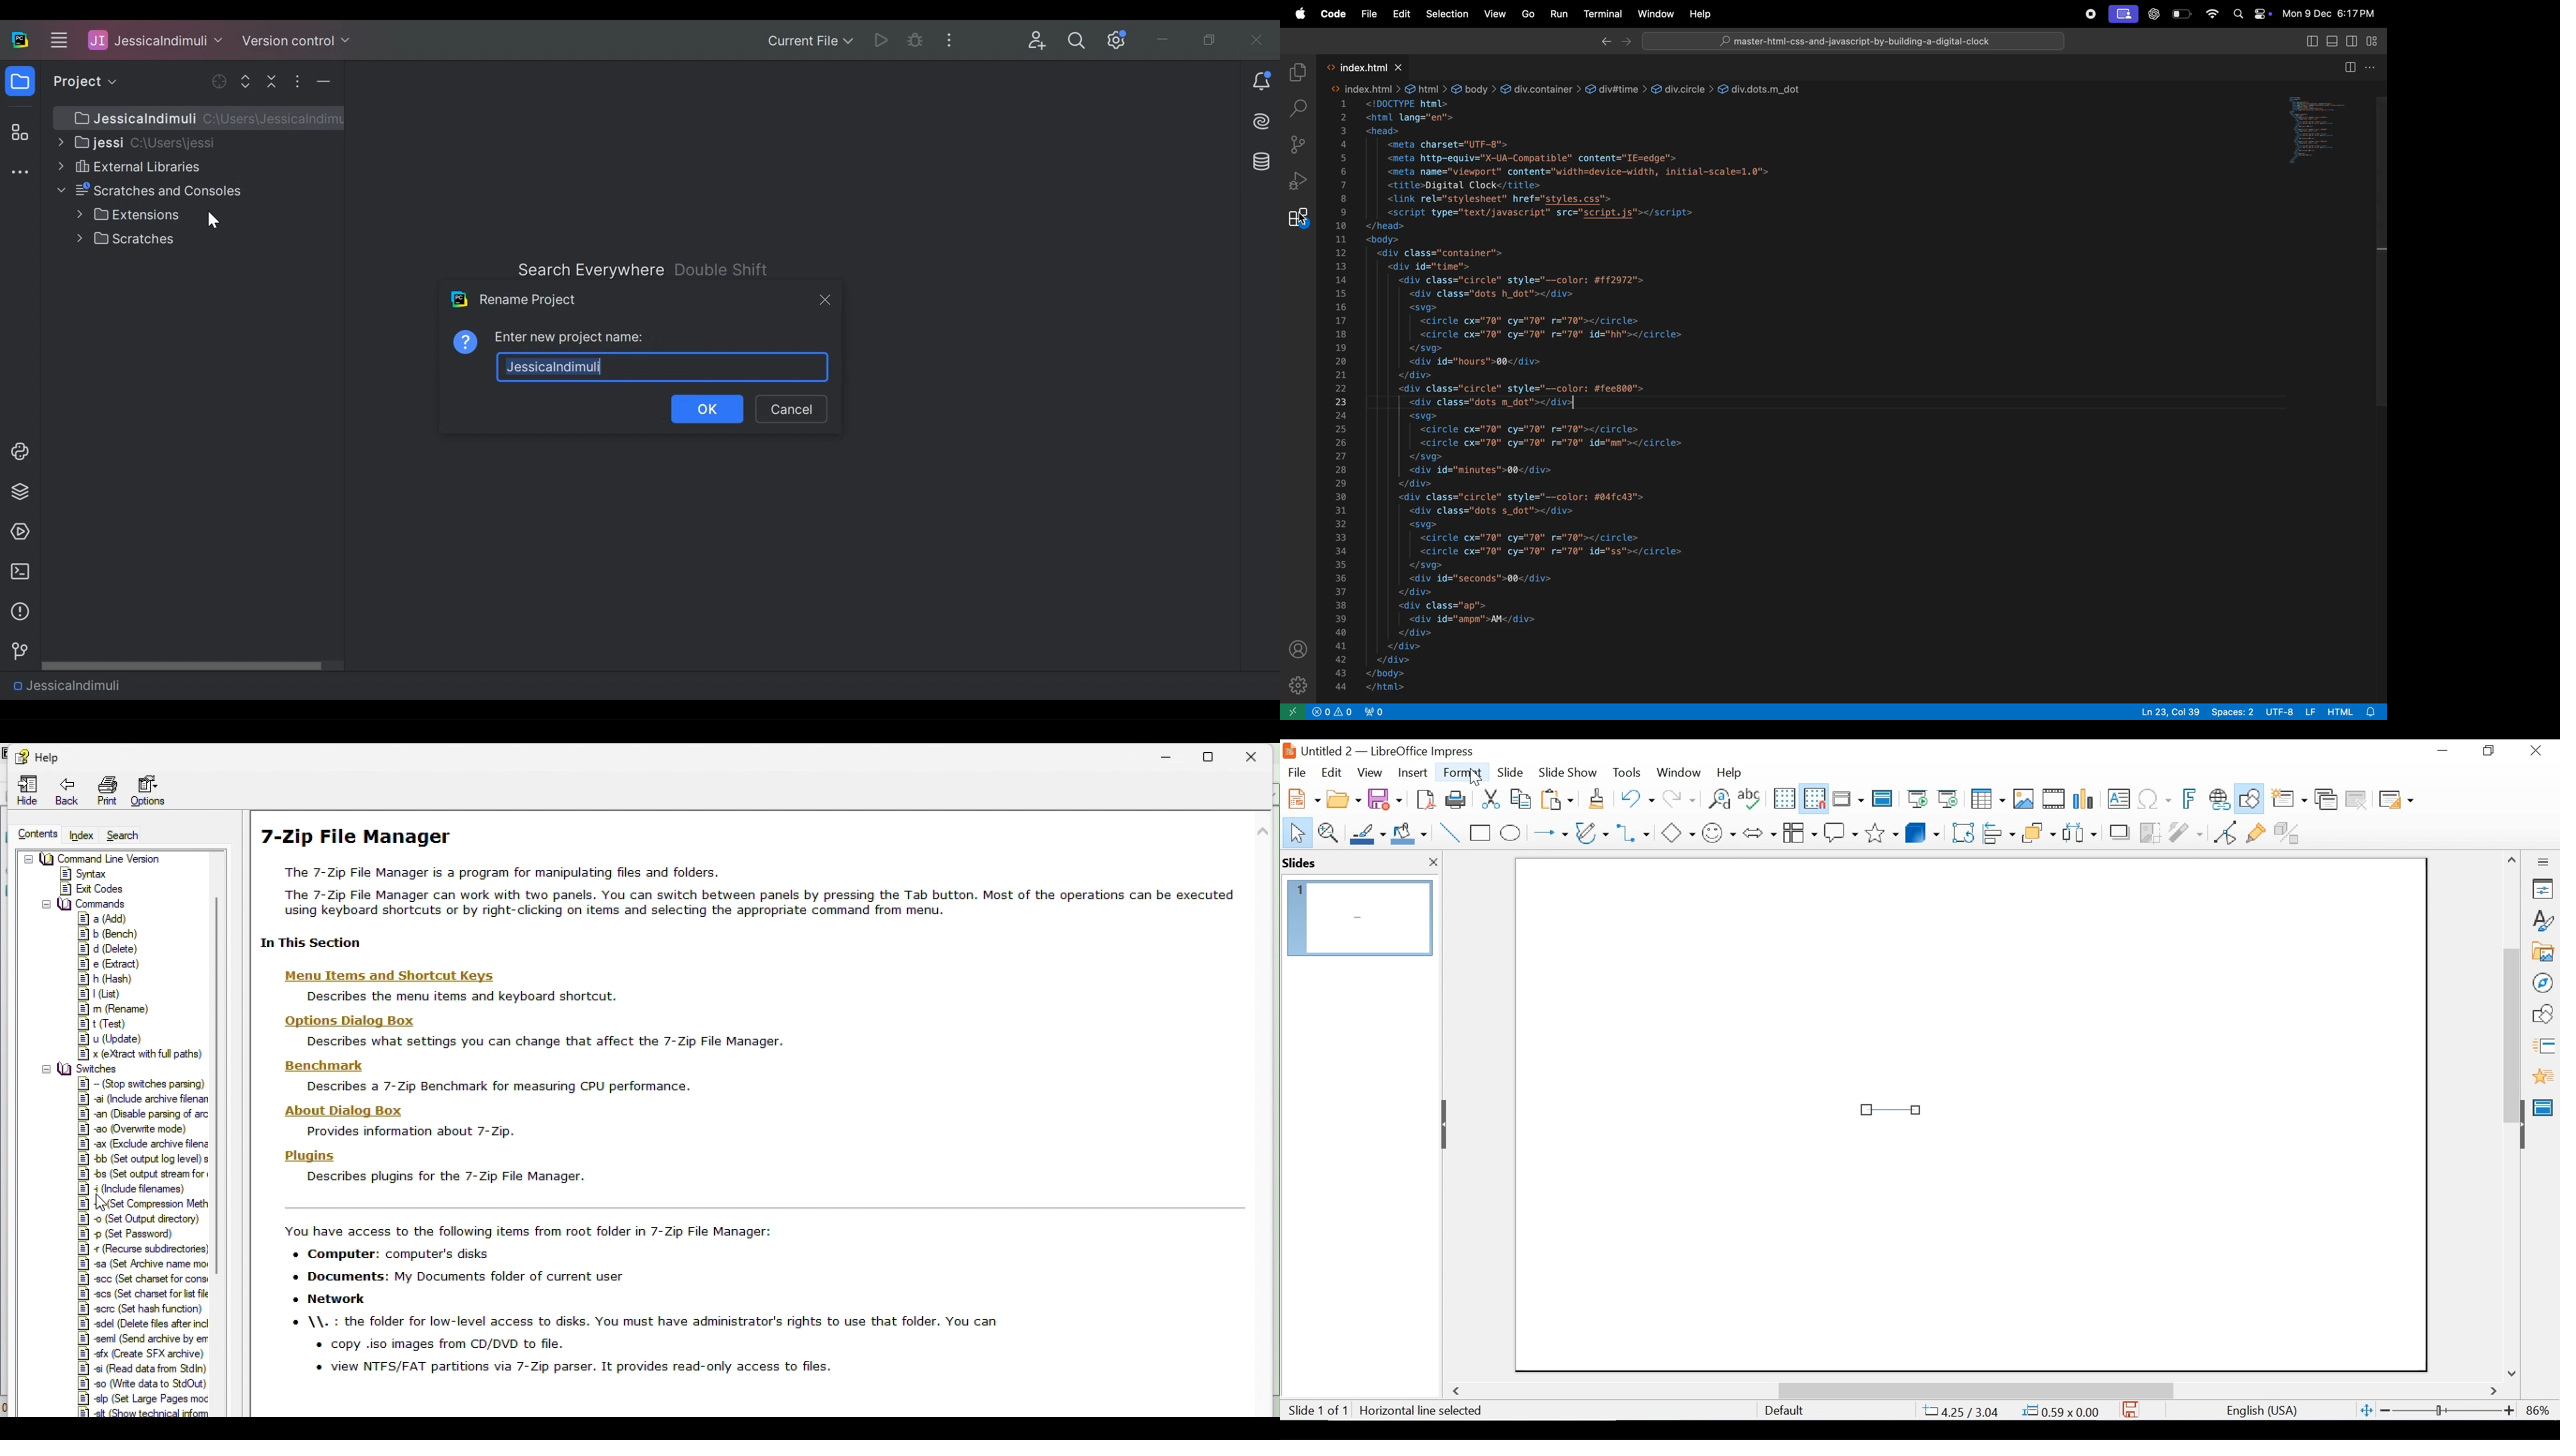 Image resolution: width=2576 pixels, height=1456 pixels. What do you see at coordinates (112, 1009) in the screenshot?
I see `Rename` at bounding box center [112, 1009].